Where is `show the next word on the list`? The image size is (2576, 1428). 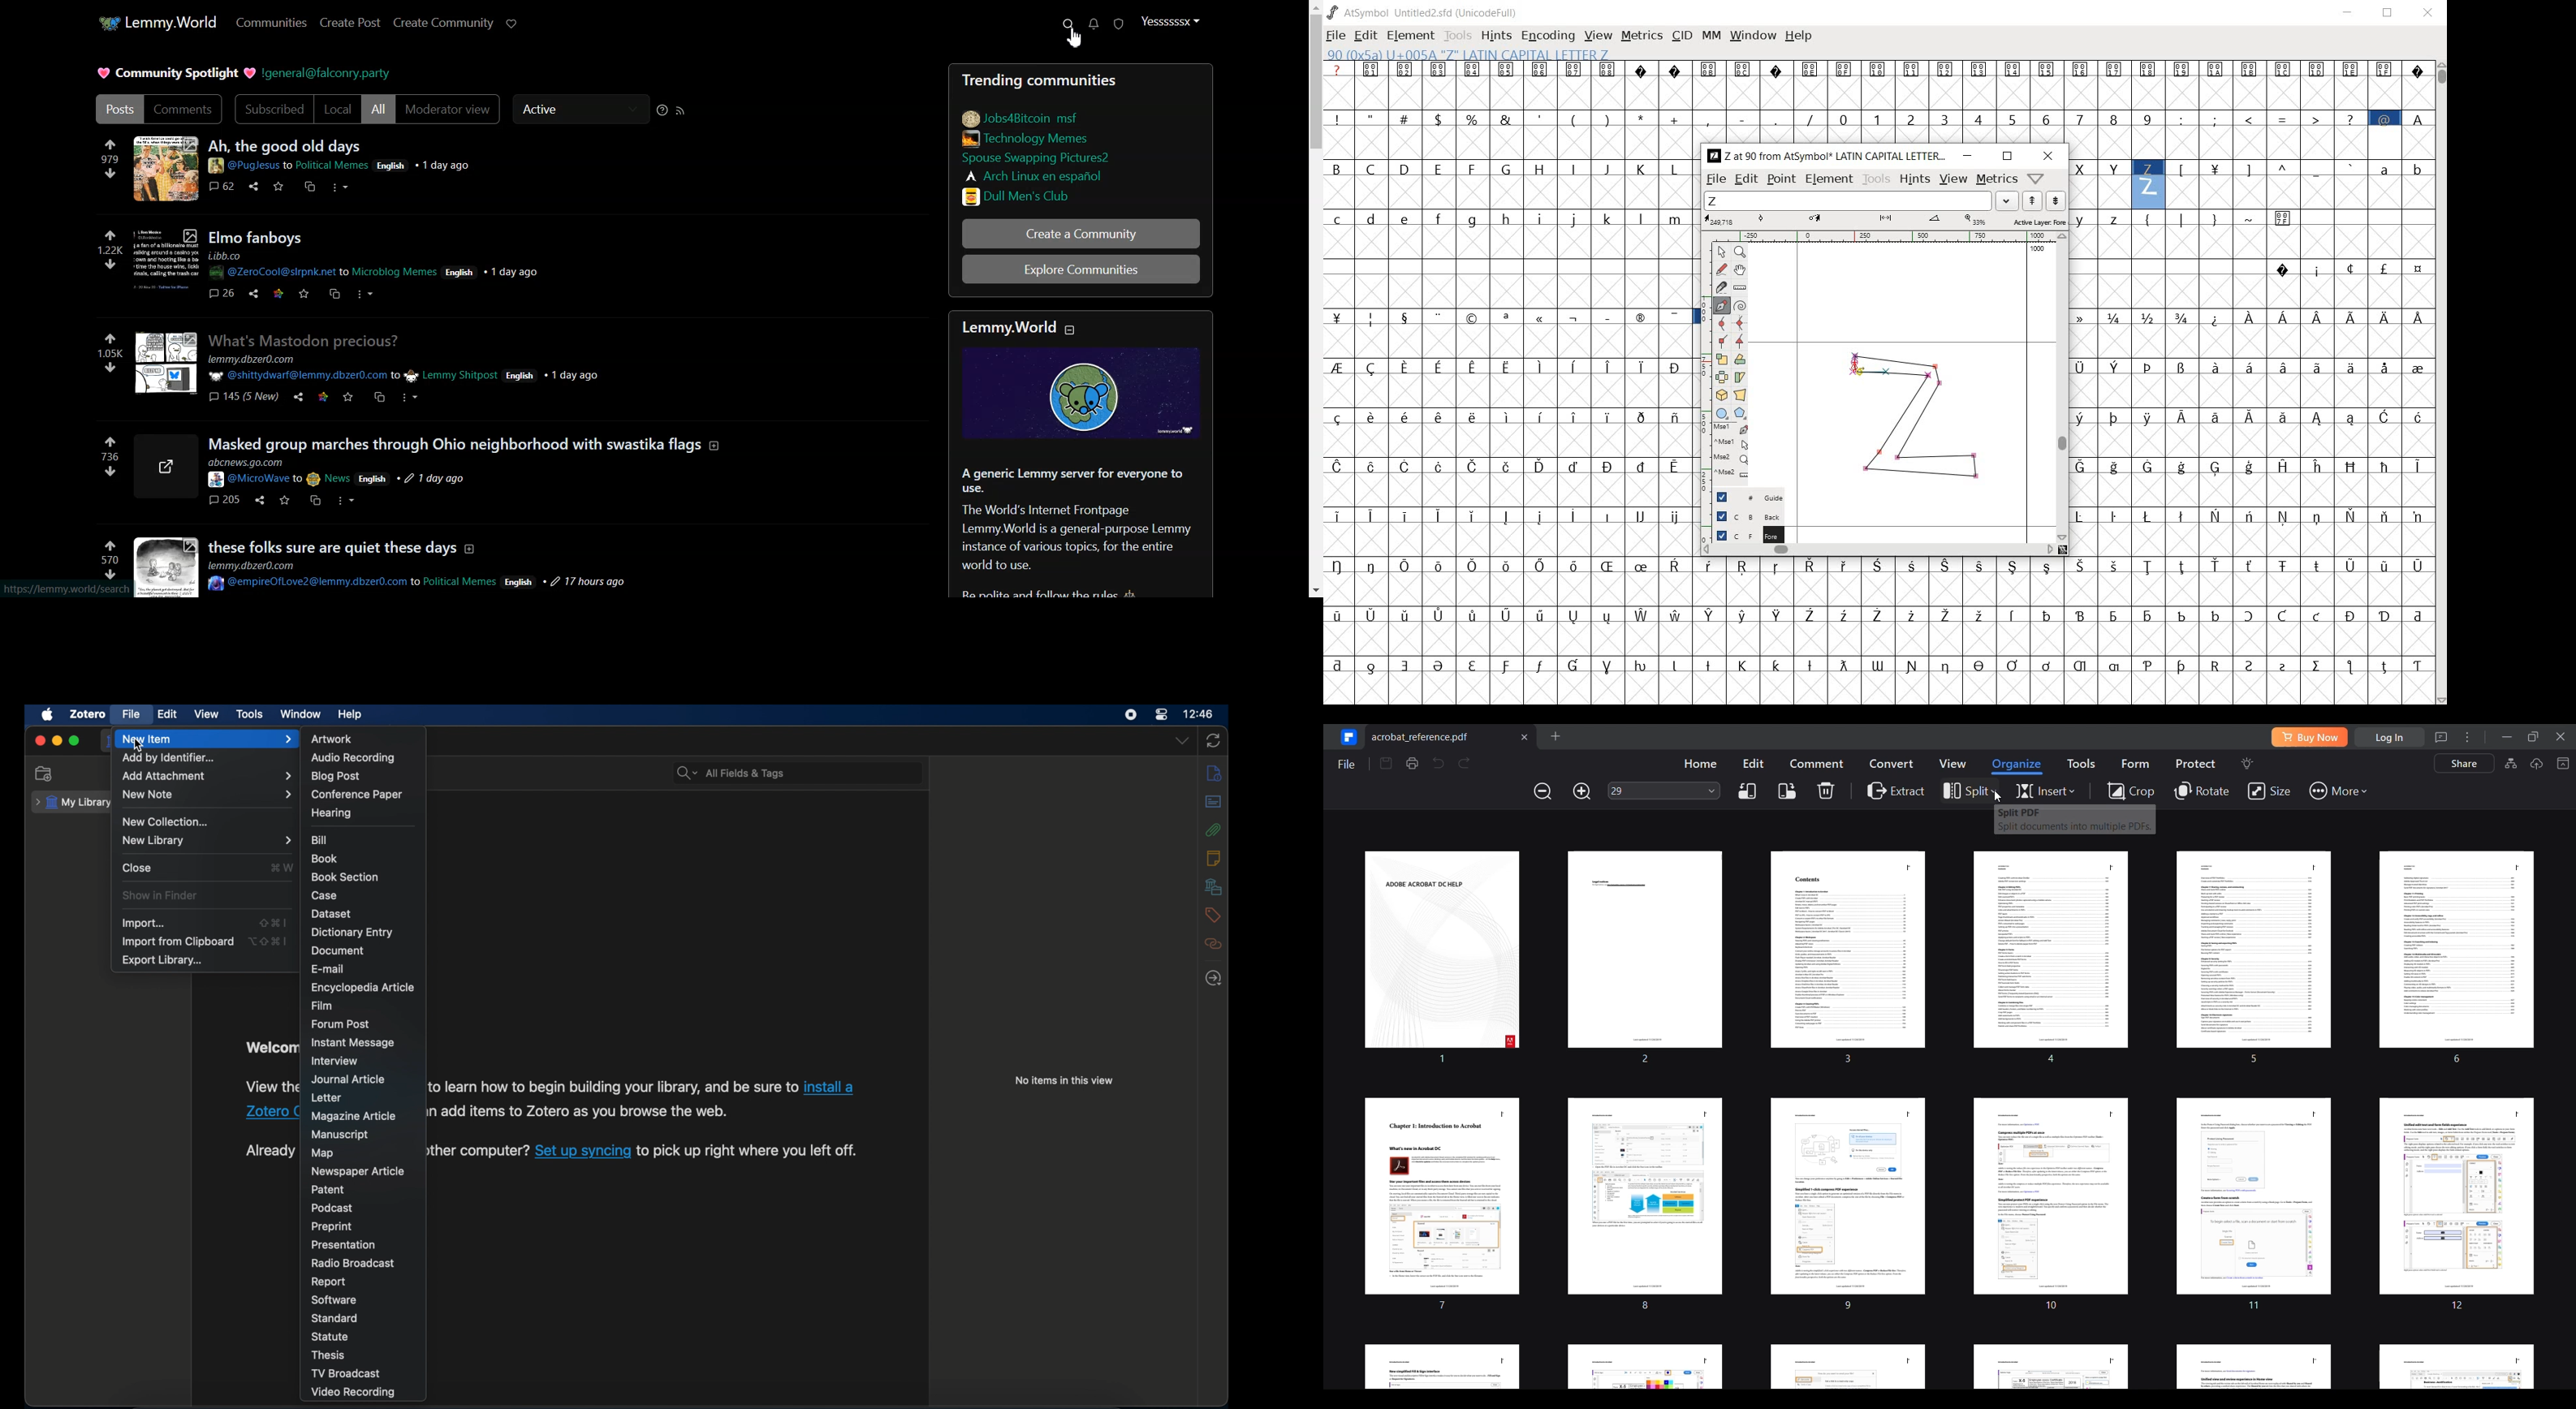
show the next word on the list is located at coordinates (2031, 201).